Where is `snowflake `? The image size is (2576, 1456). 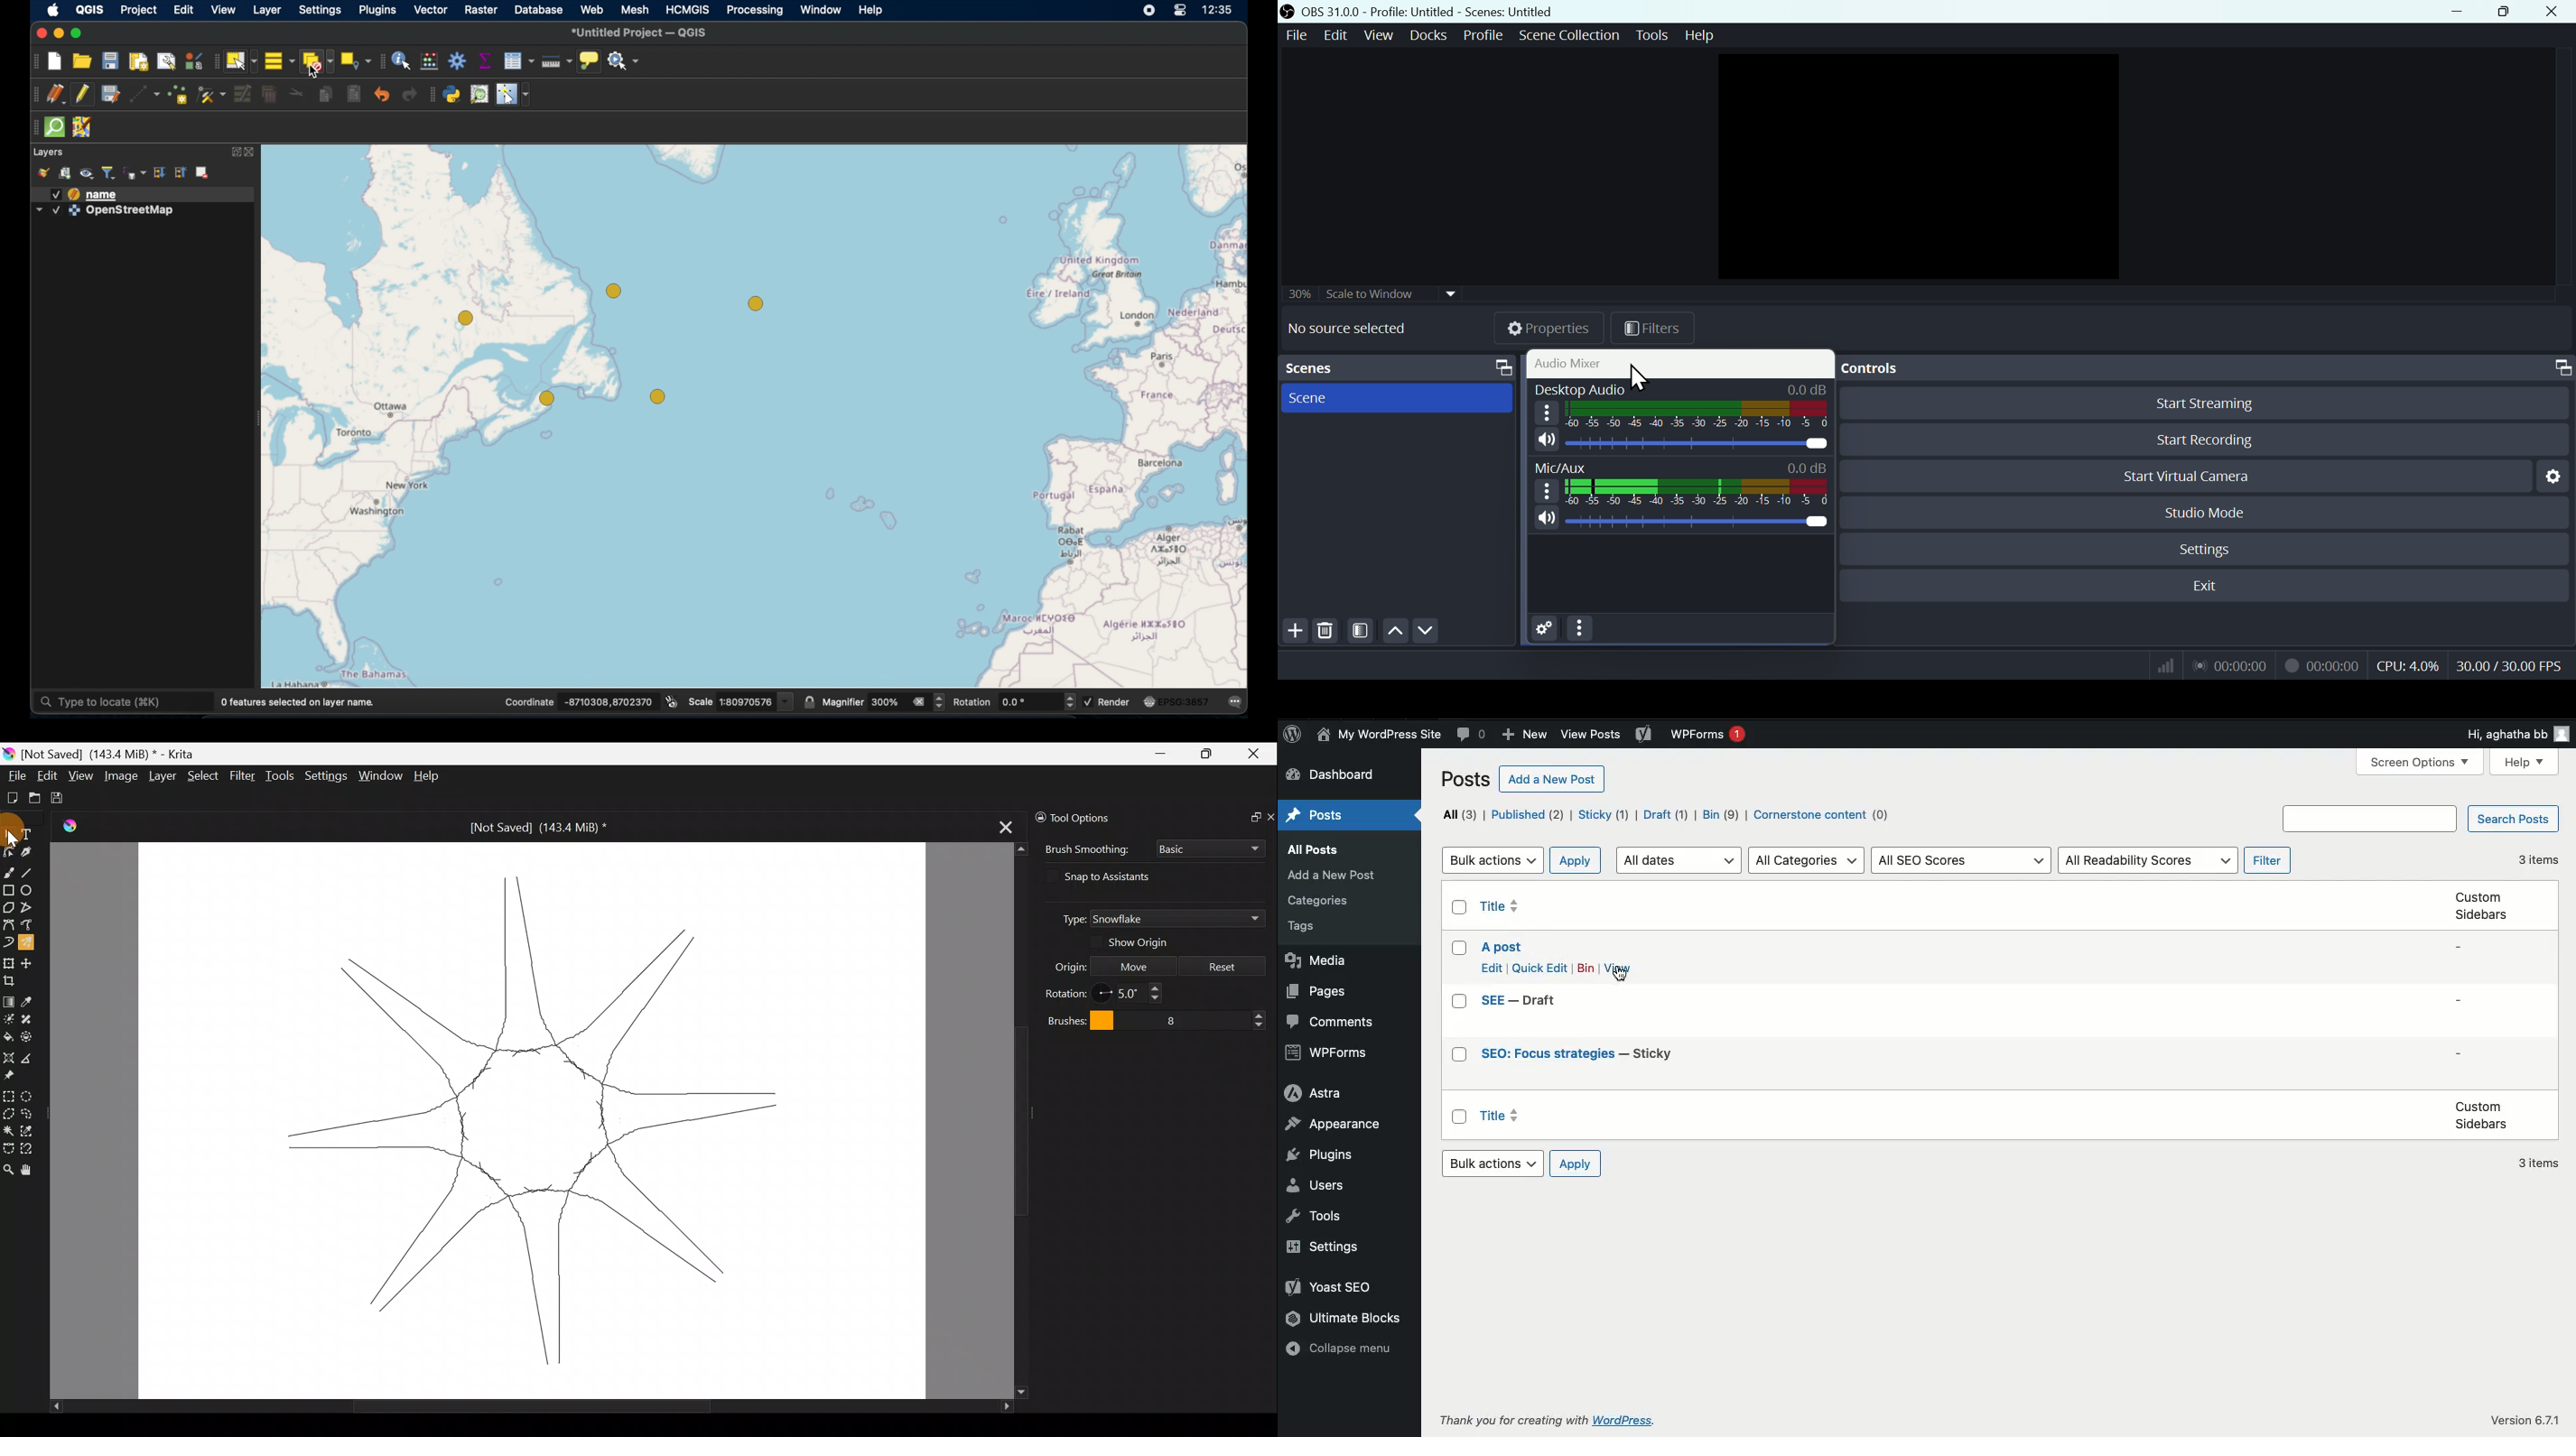
snowflake  is located at coordinates (538, 1120).